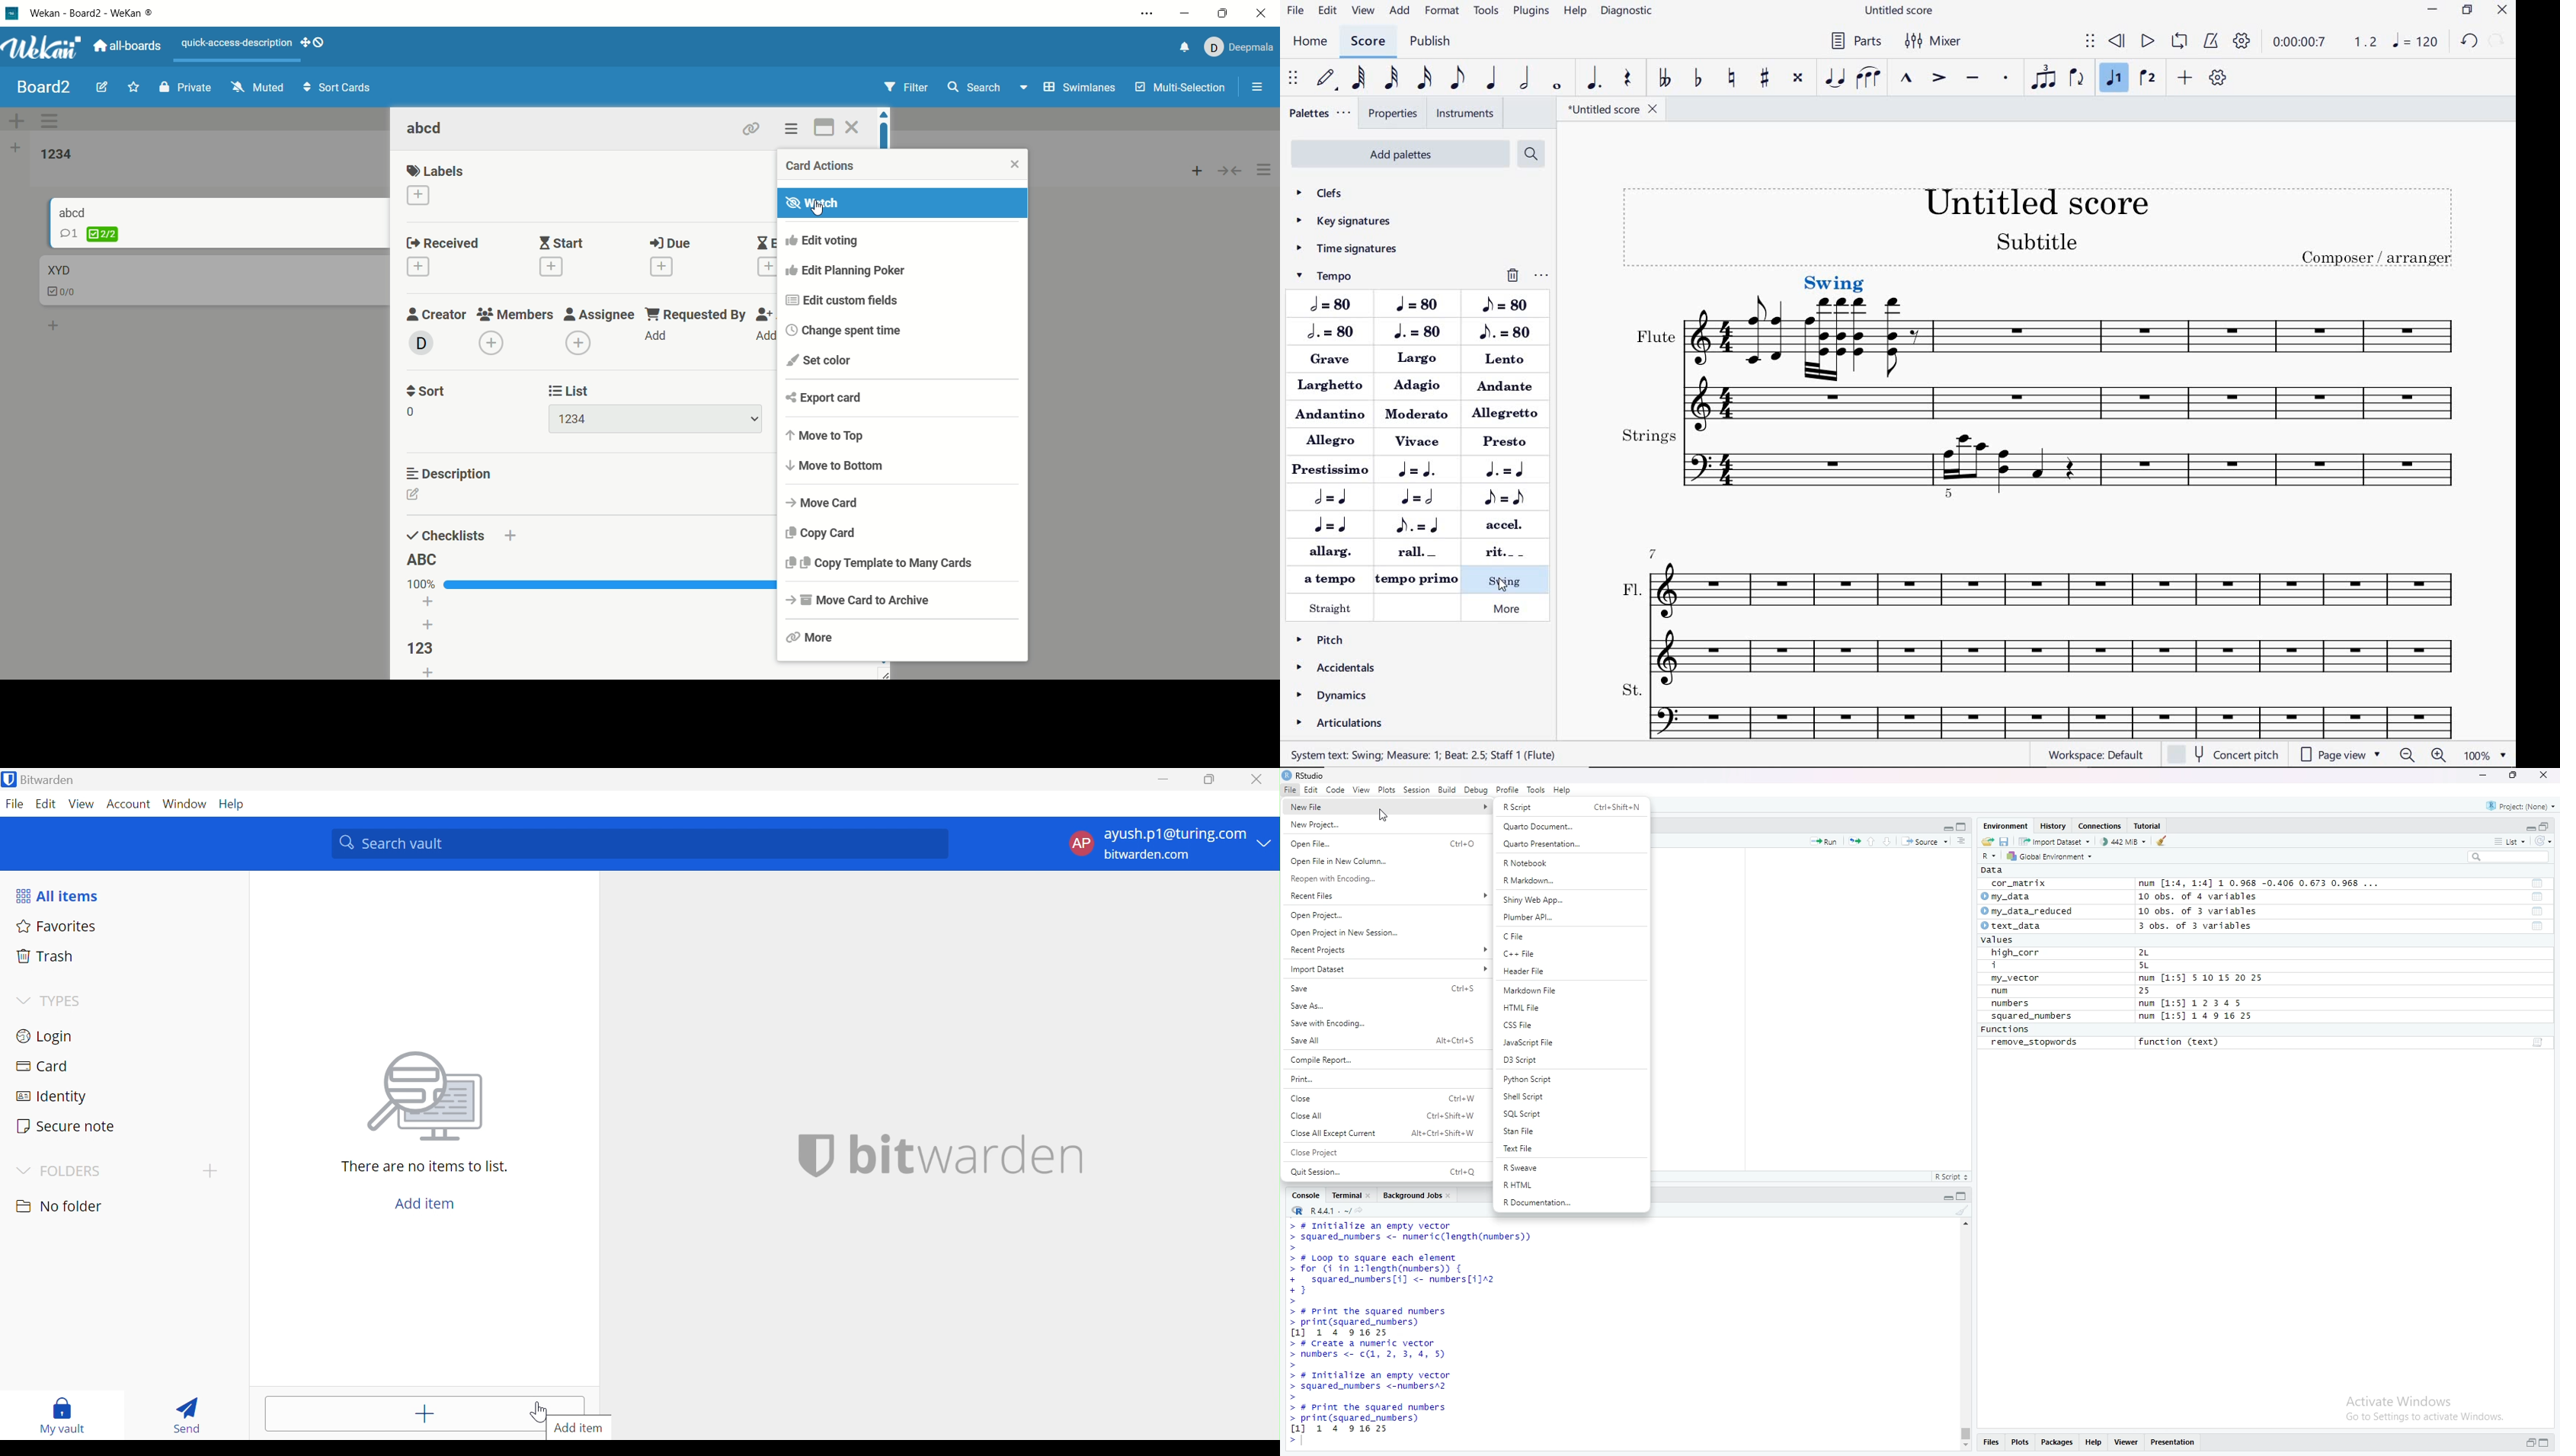 The height and width of the screenshot is (1456, 2576). I want to click on R Script Ctri+Shift+N, so click(1571, 807).